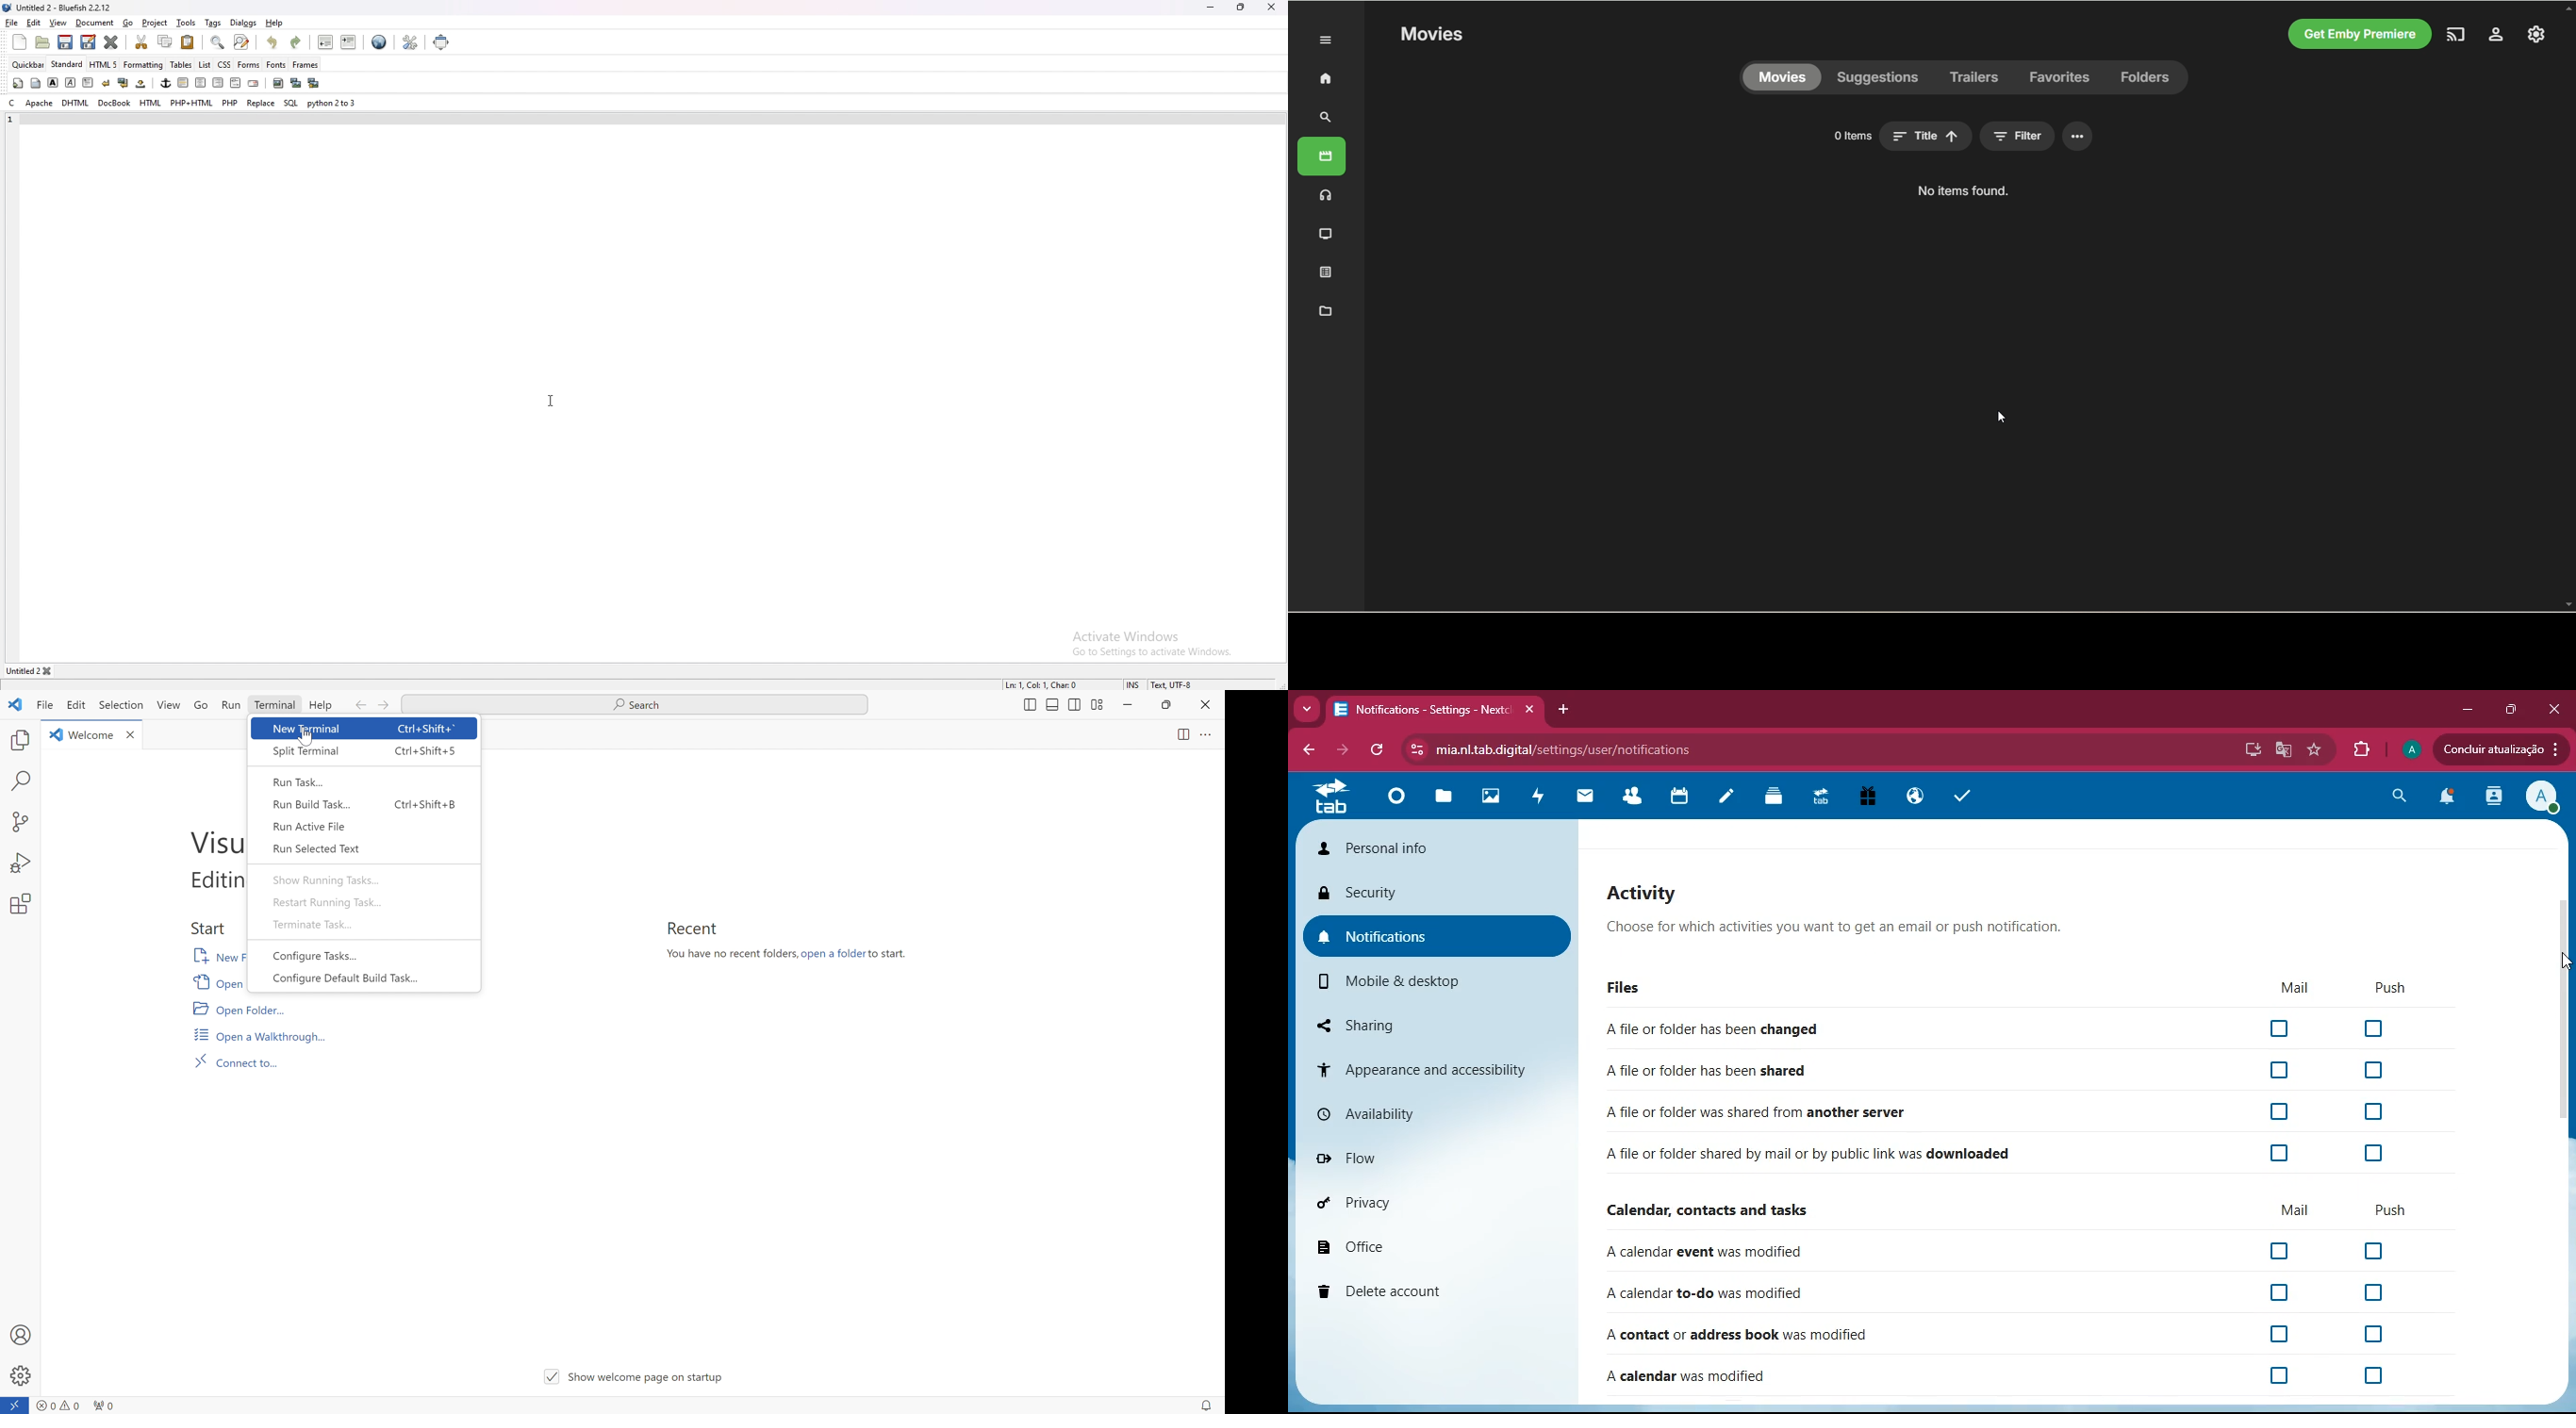 Image resolution: width=2576 pixels, height=1428 pixels. I want to click on off, so click(2376, 1294).